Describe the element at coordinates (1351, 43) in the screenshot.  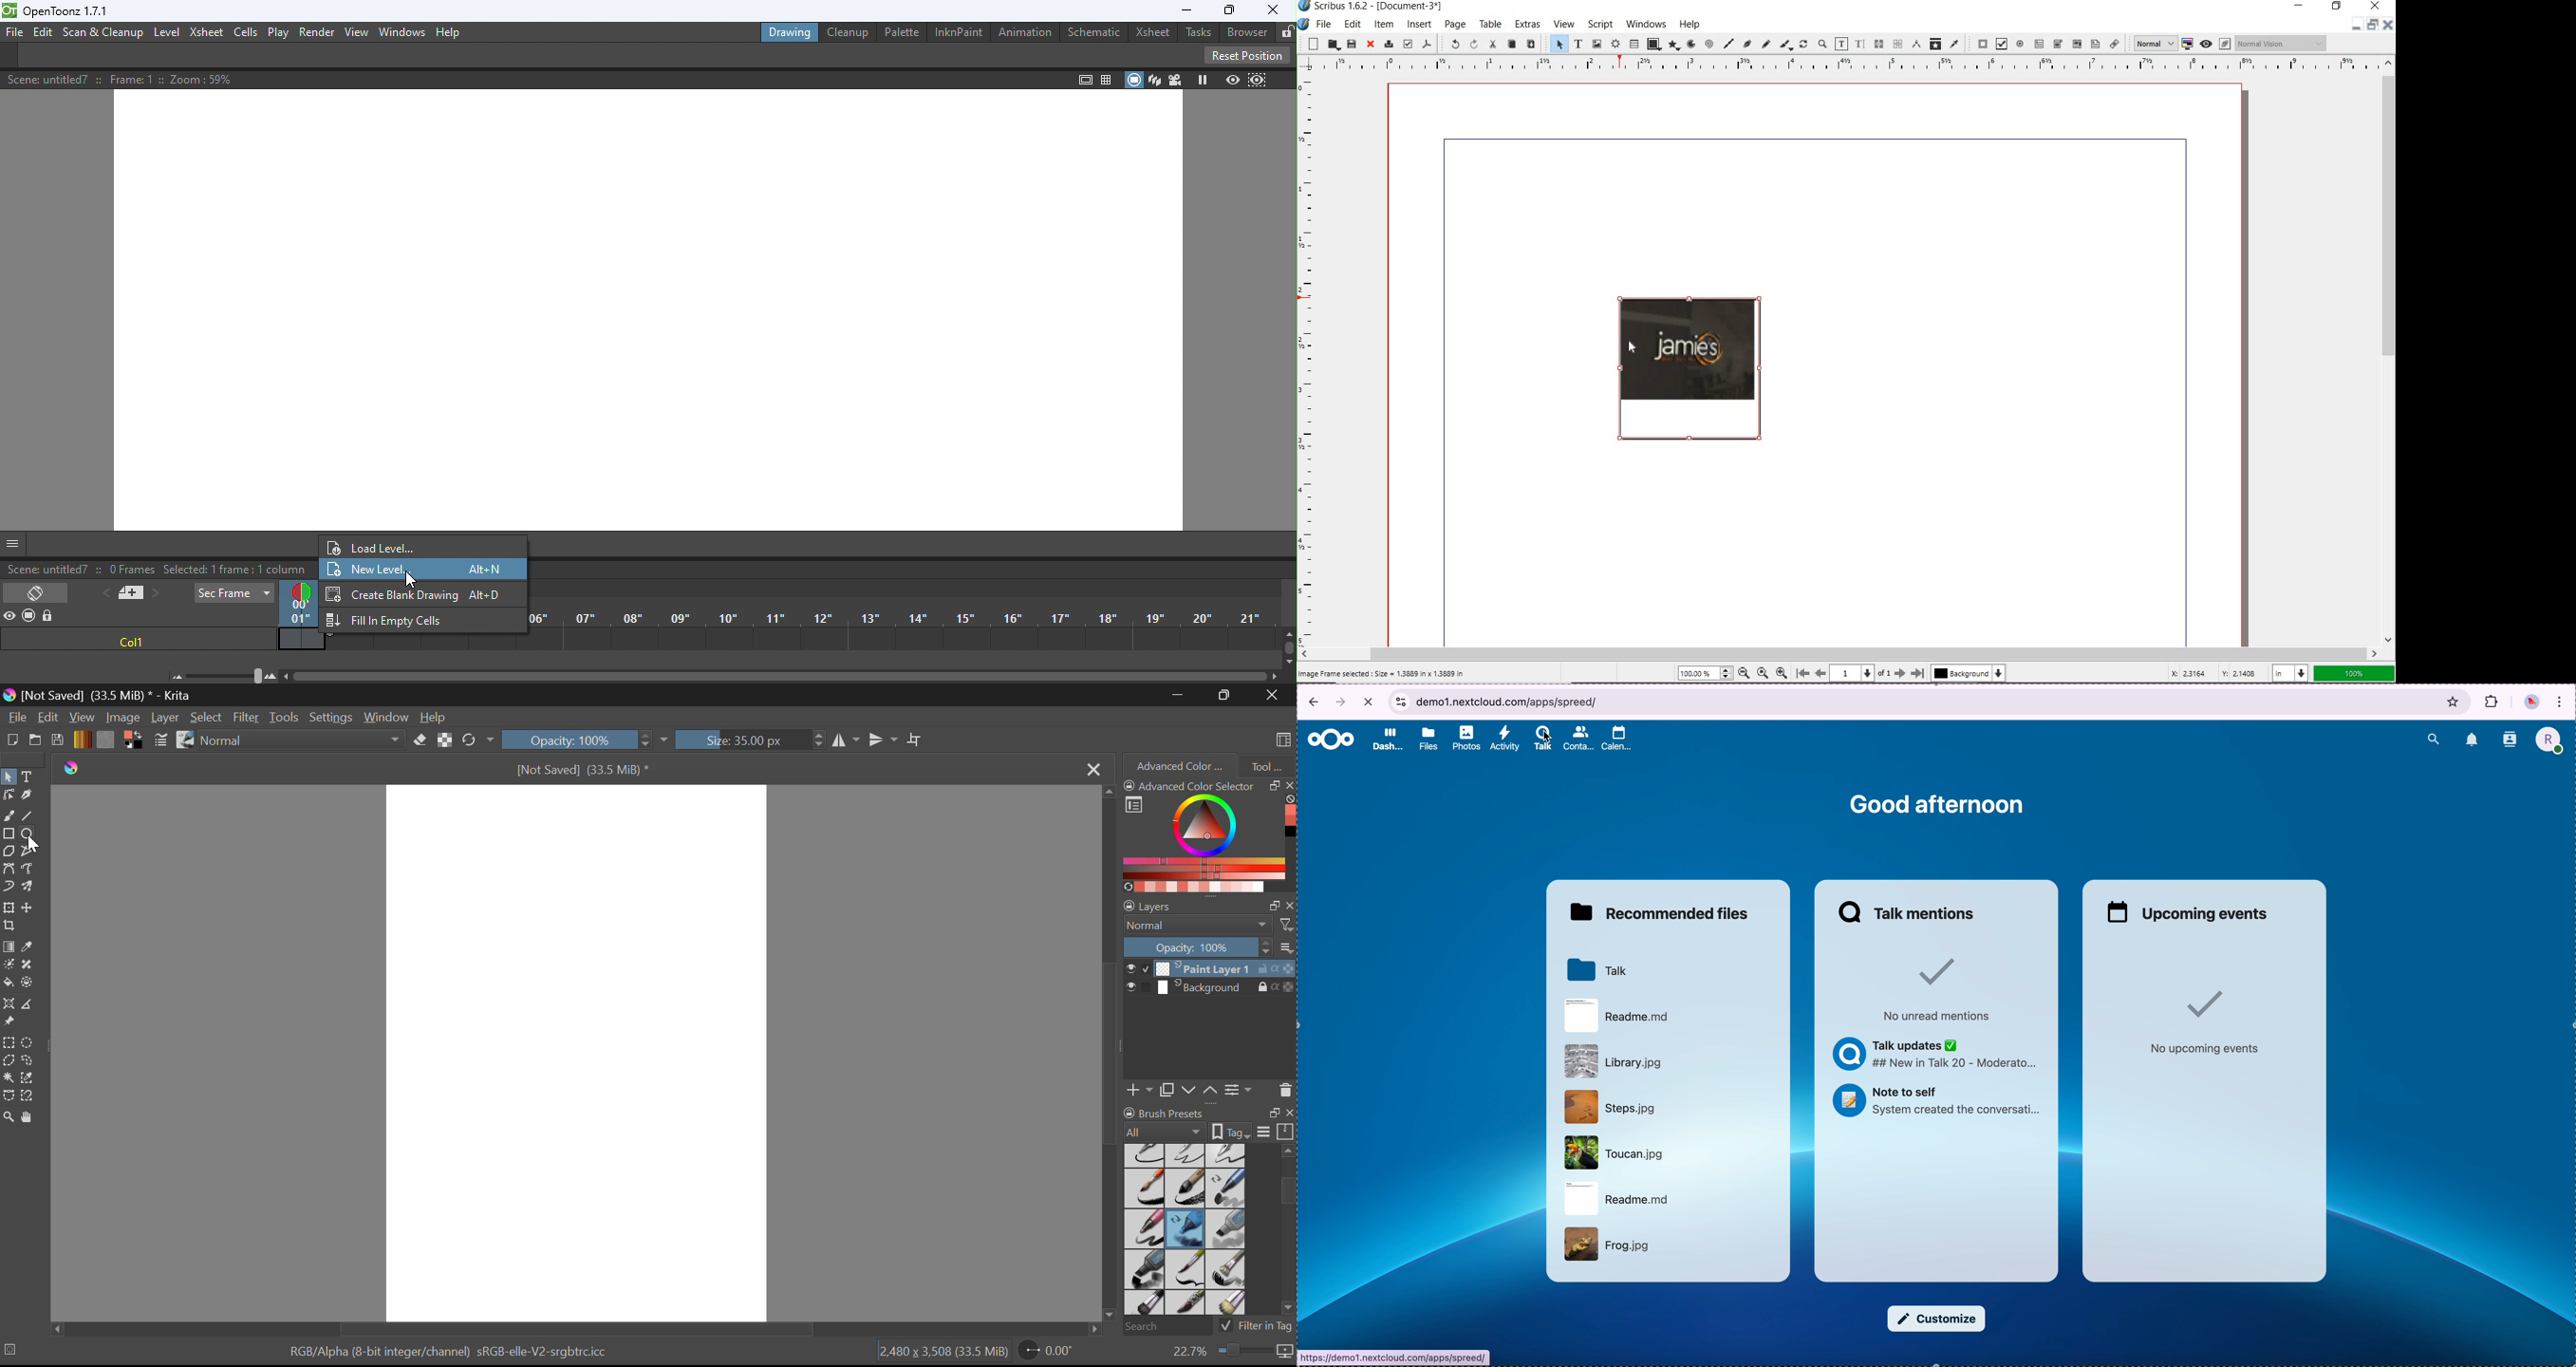
I see `save` at that location.